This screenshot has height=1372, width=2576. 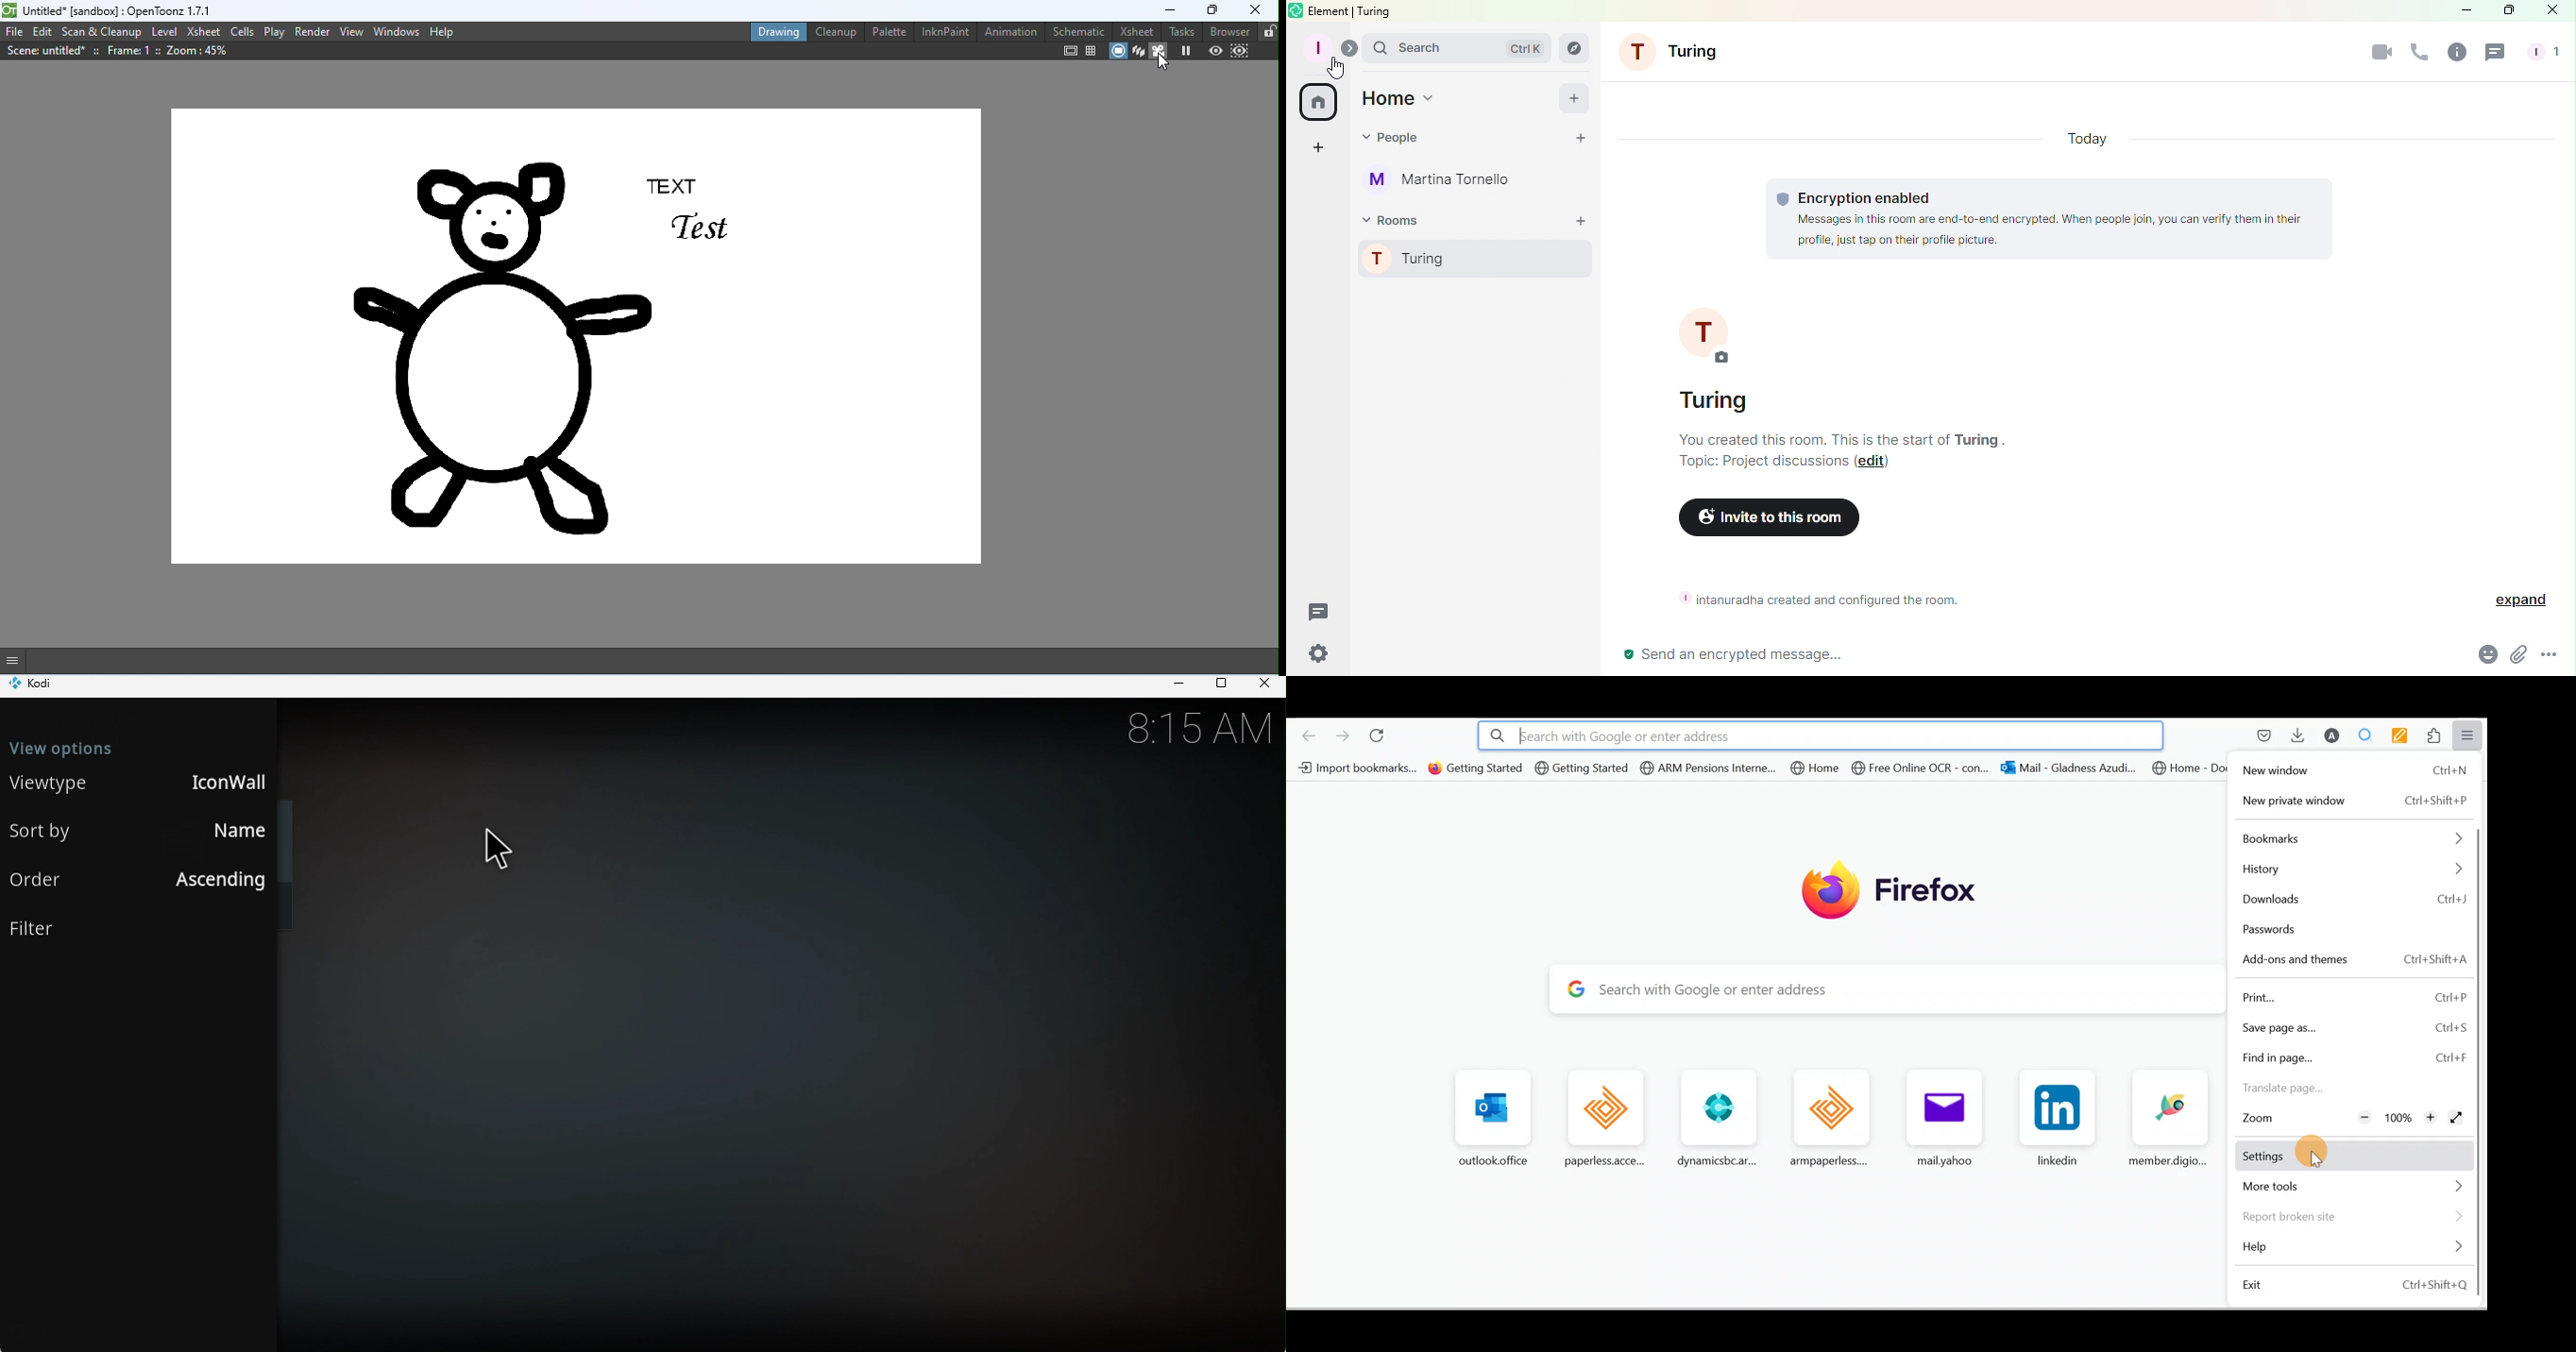 What do you see at coordinates (2068, 768) in the screenshot?
I see `Bookmark 7` at bounding box center [2068, 768].